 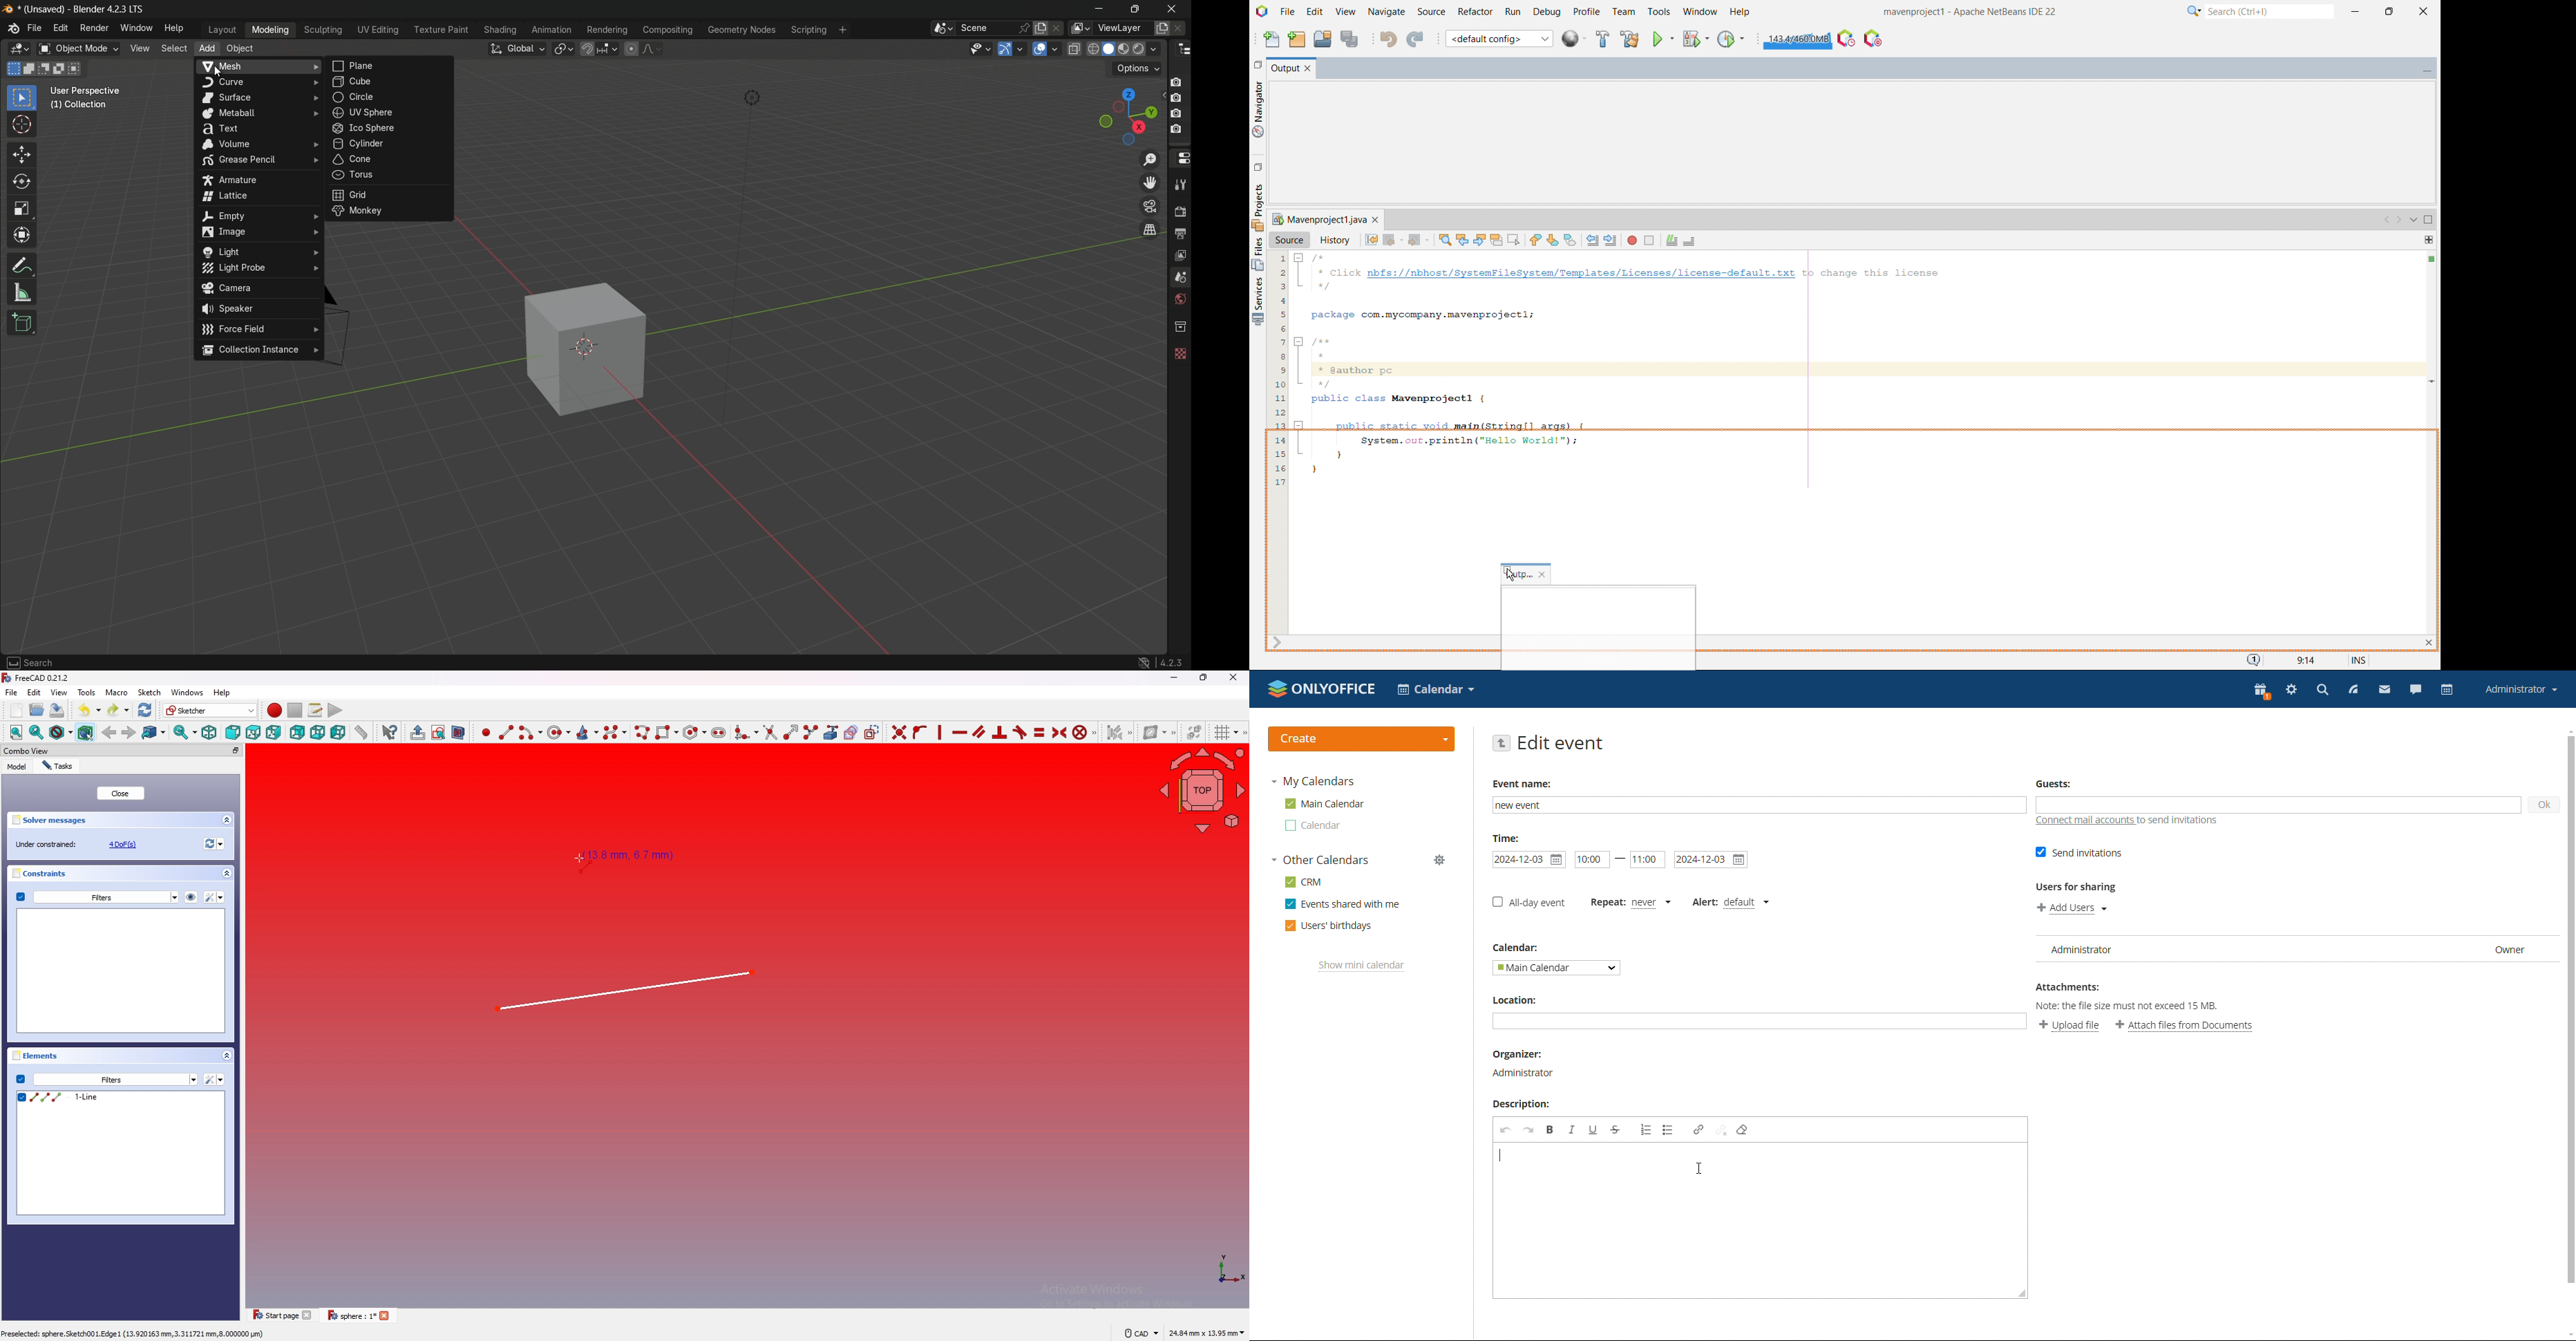 I want to click on Help, so click(x=223, y=693).